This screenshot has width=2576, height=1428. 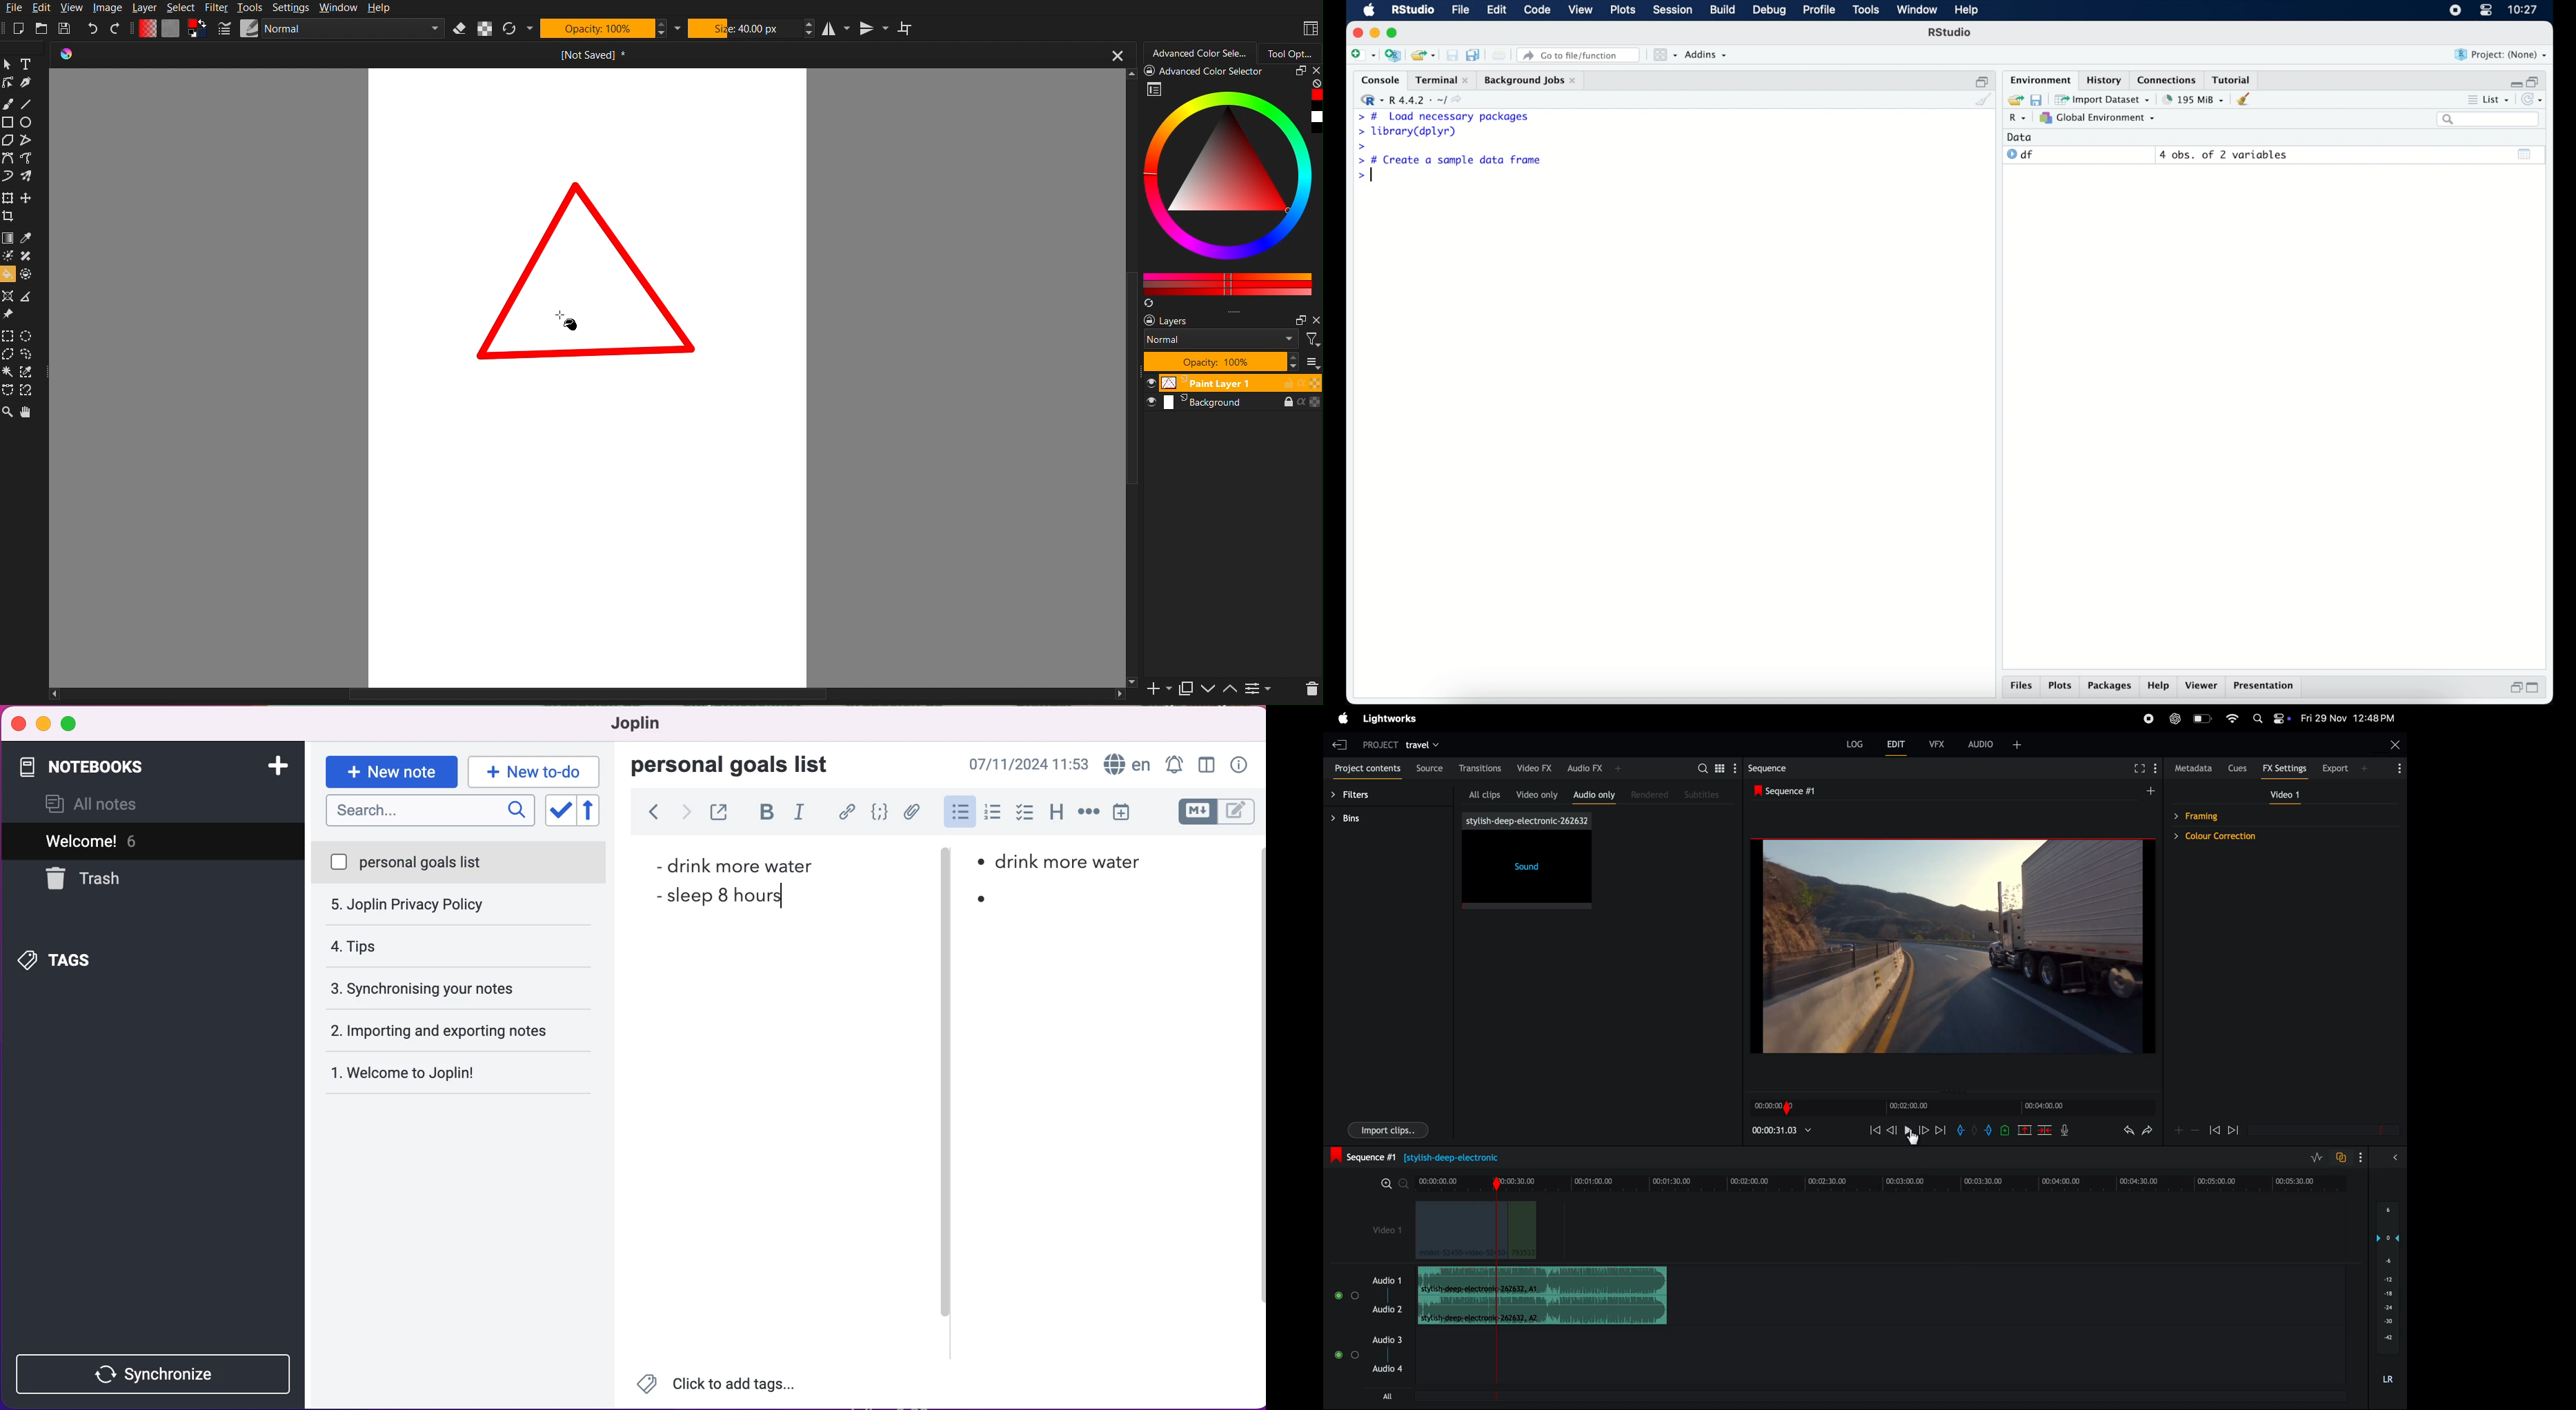 What do you see at coordinates (2526, 153) in the screenshot?
I see `show output  window` at bounding box center [2526, 153].